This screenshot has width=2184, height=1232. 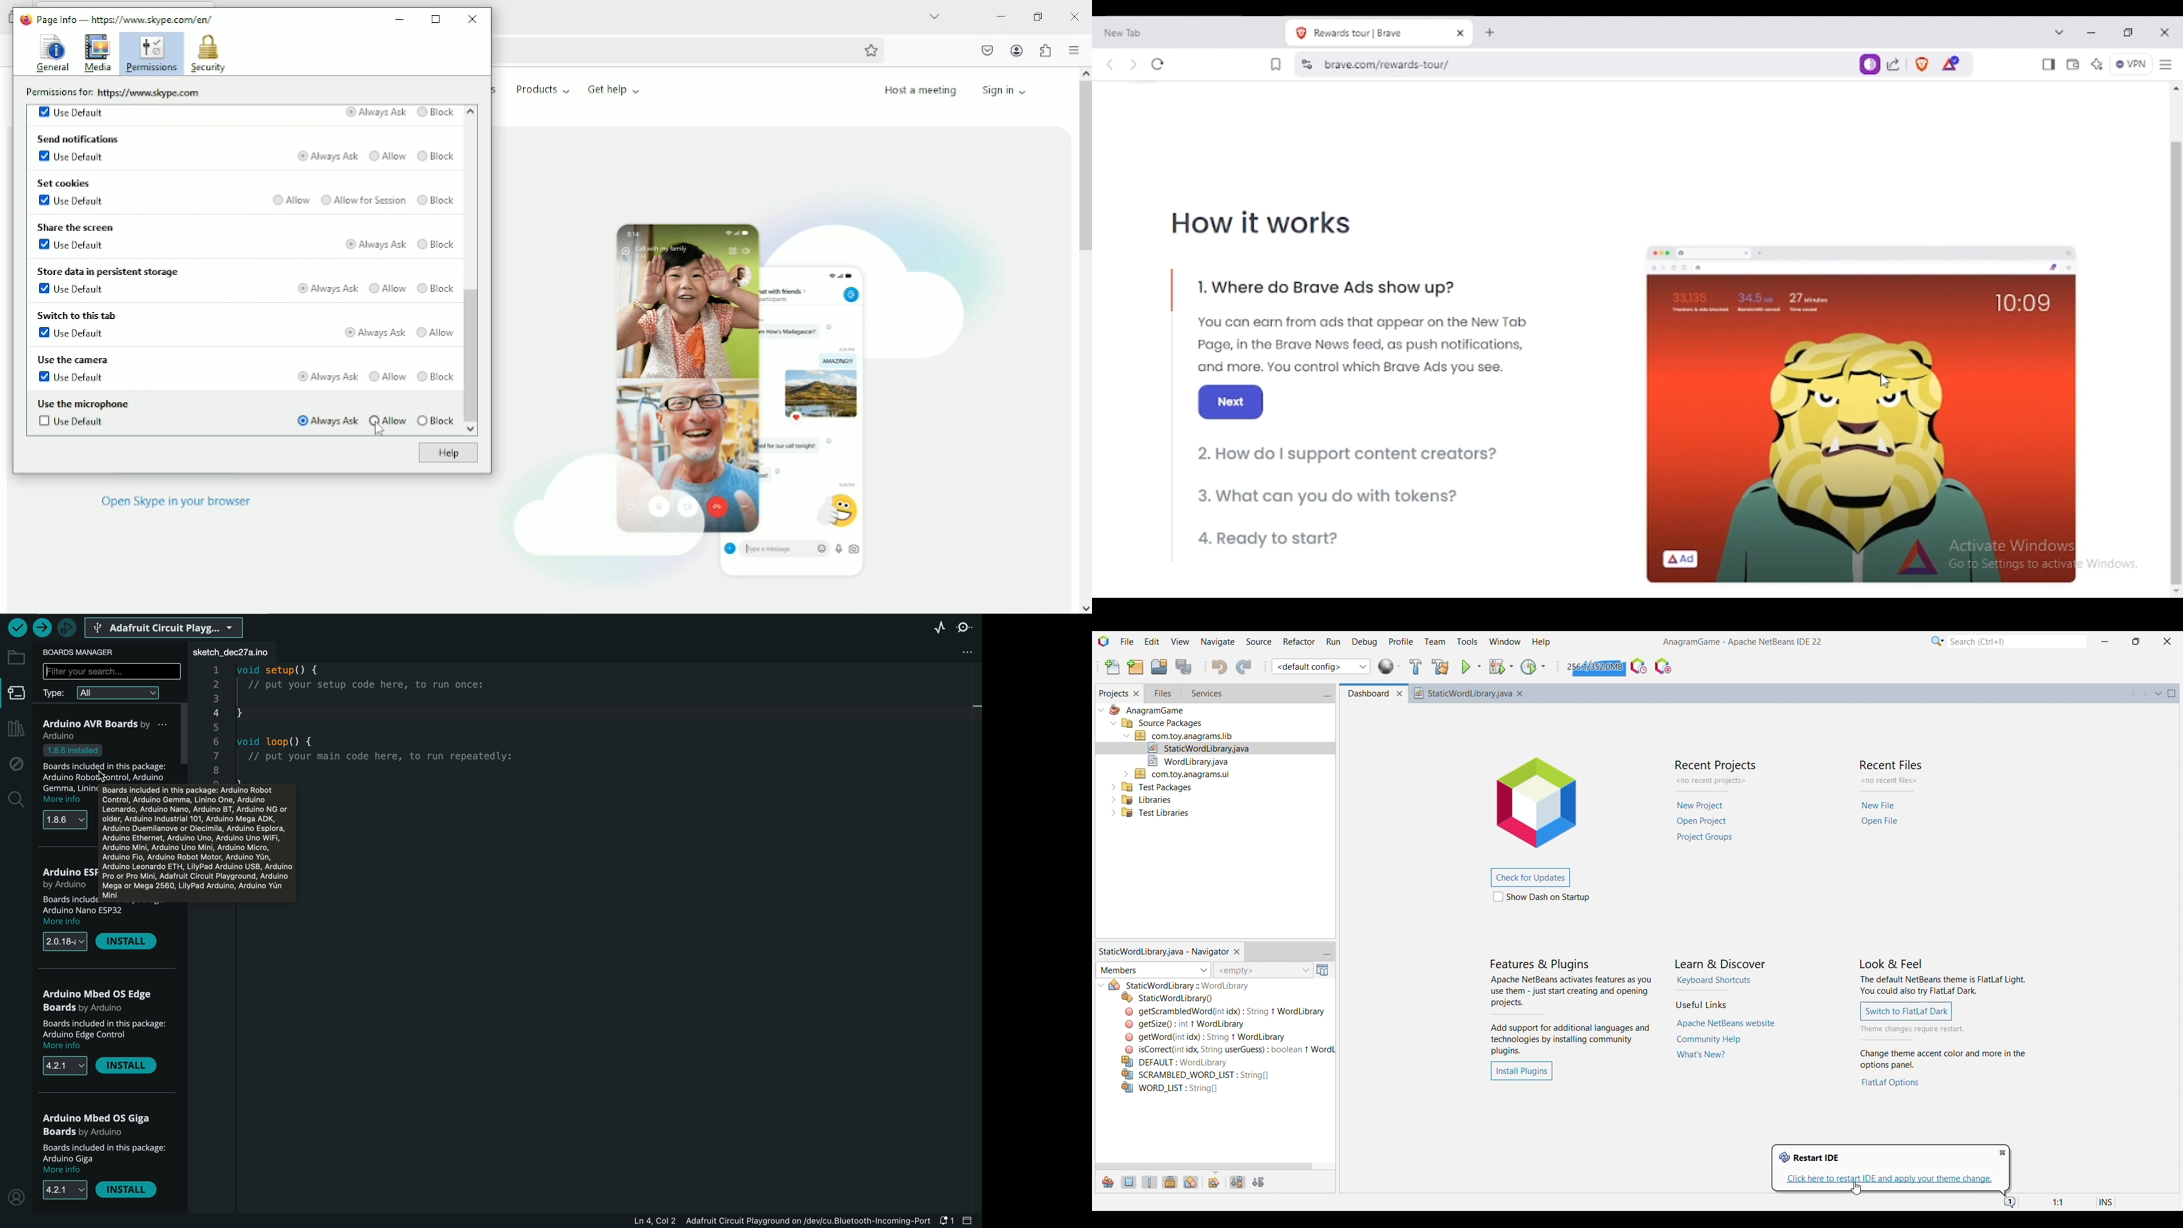 I want to click on Cursor, so click(x=380, y=433).